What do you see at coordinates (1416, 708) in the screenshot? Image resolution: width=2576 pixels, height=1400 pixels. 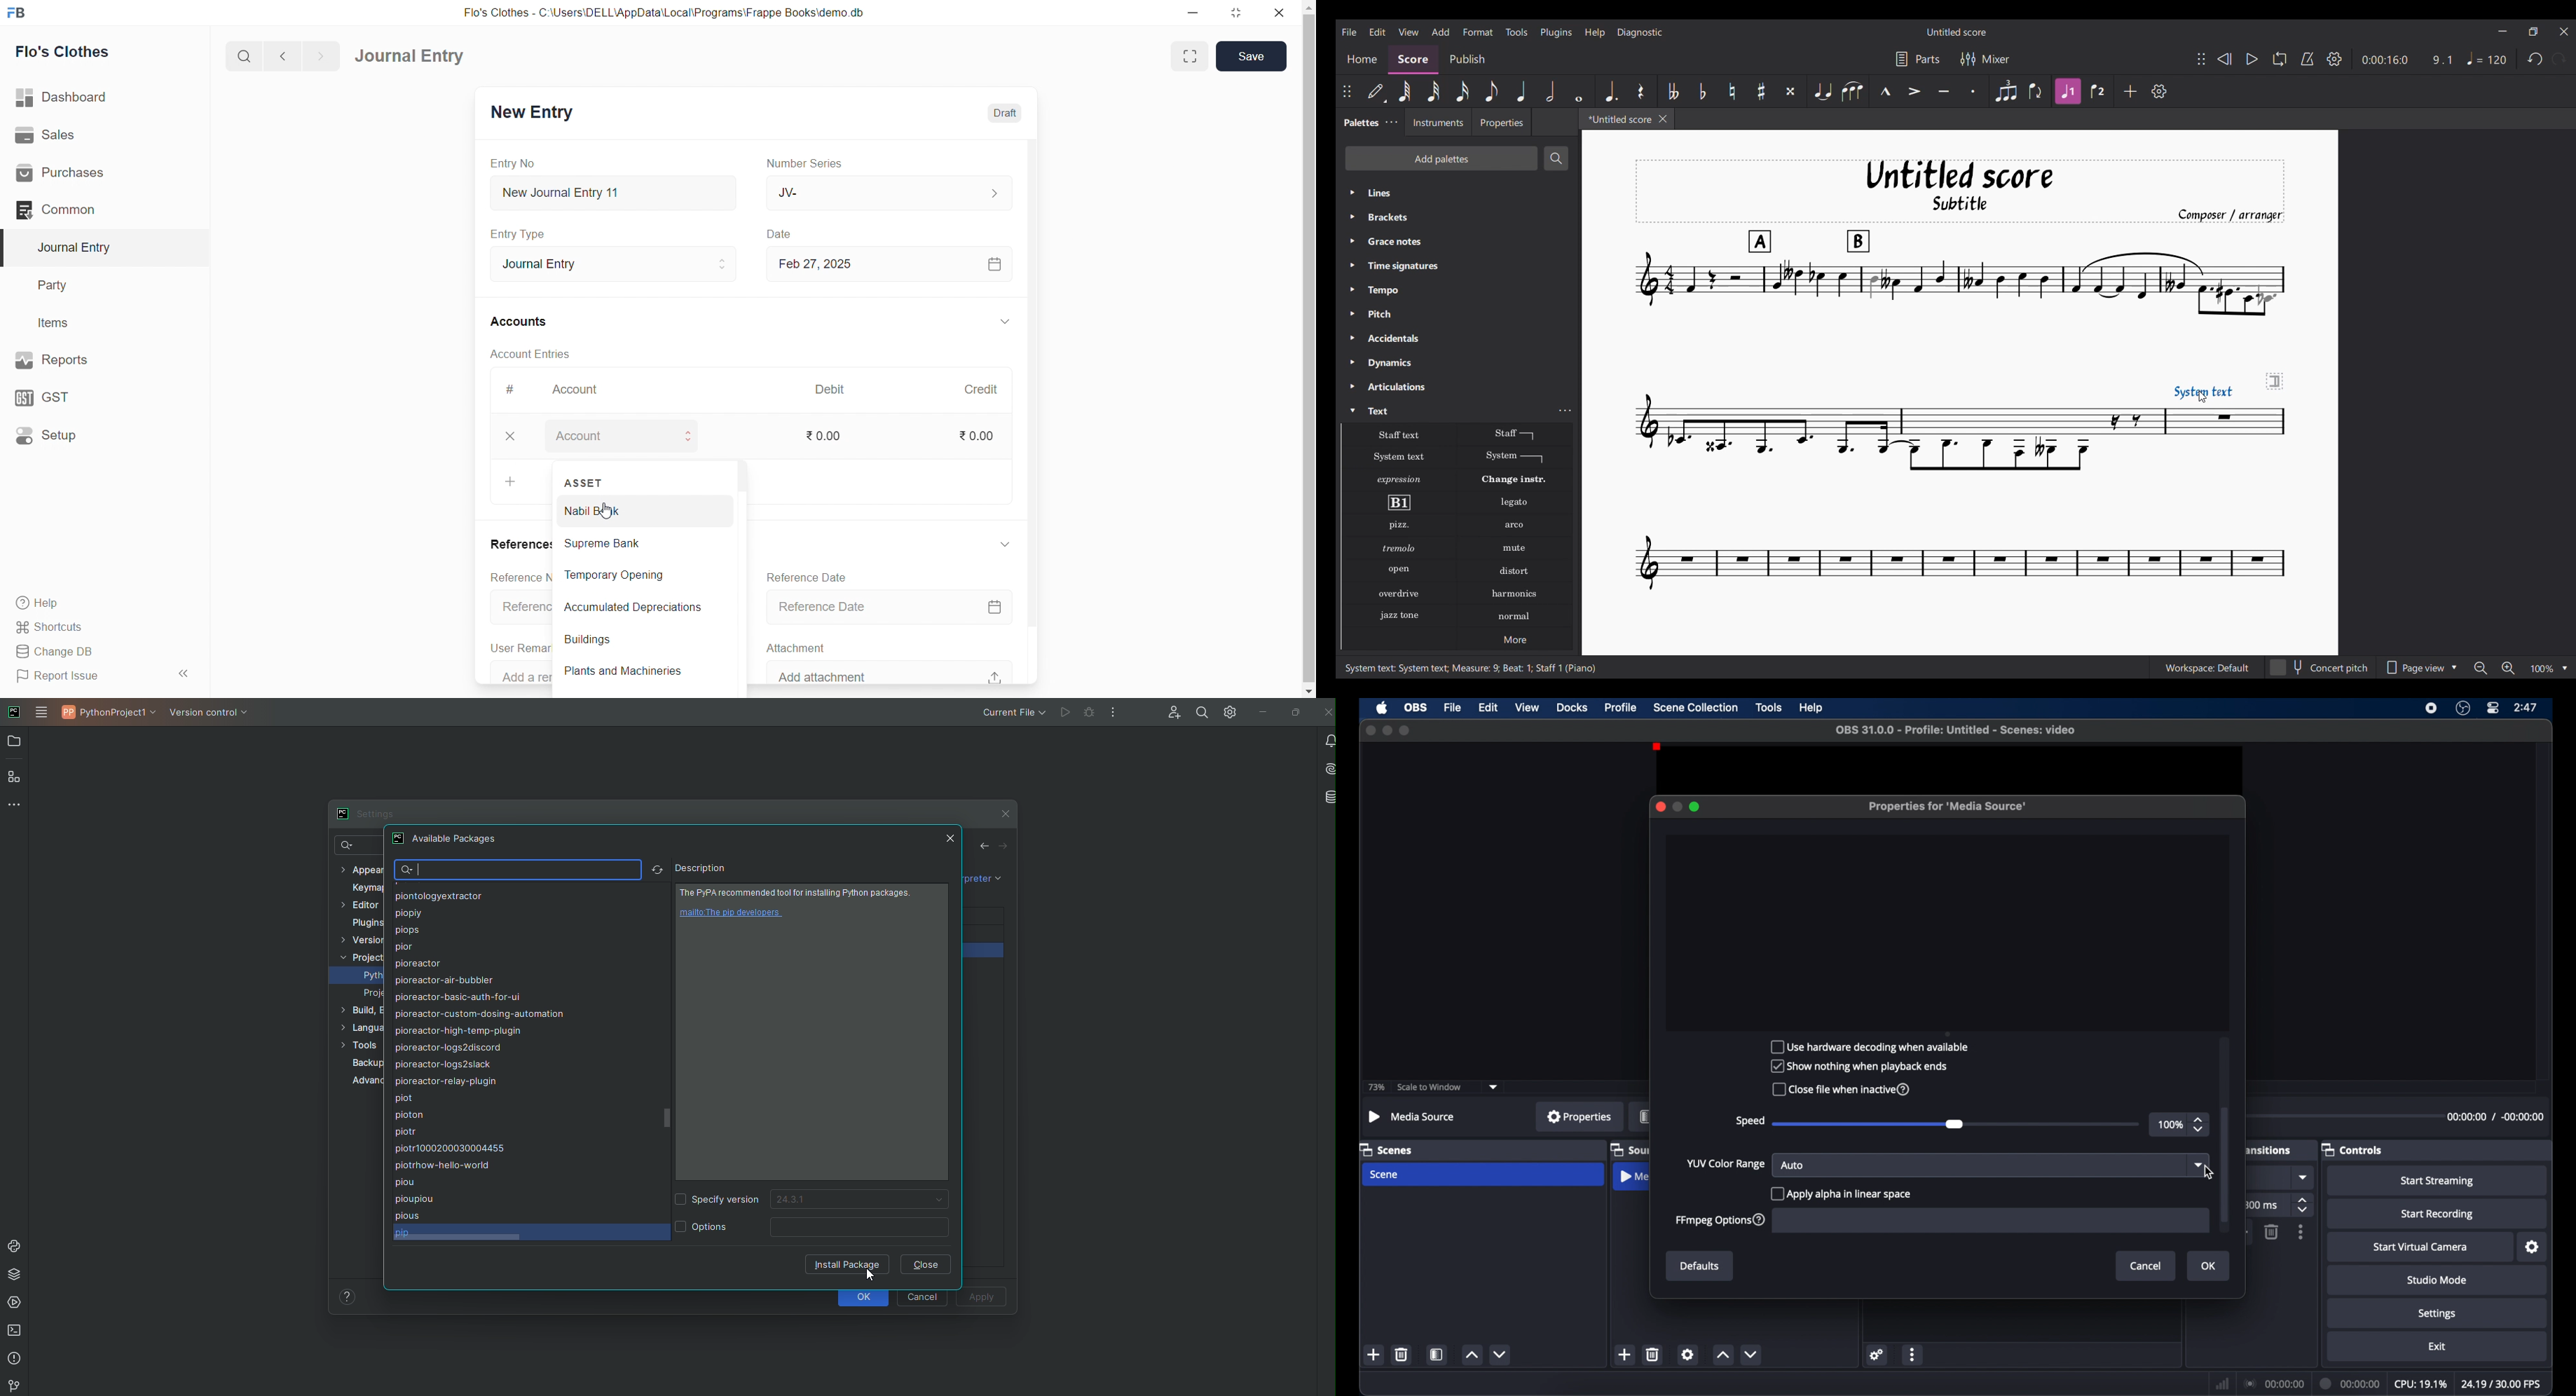 I see `obs` at bounding box center [1416, 708].